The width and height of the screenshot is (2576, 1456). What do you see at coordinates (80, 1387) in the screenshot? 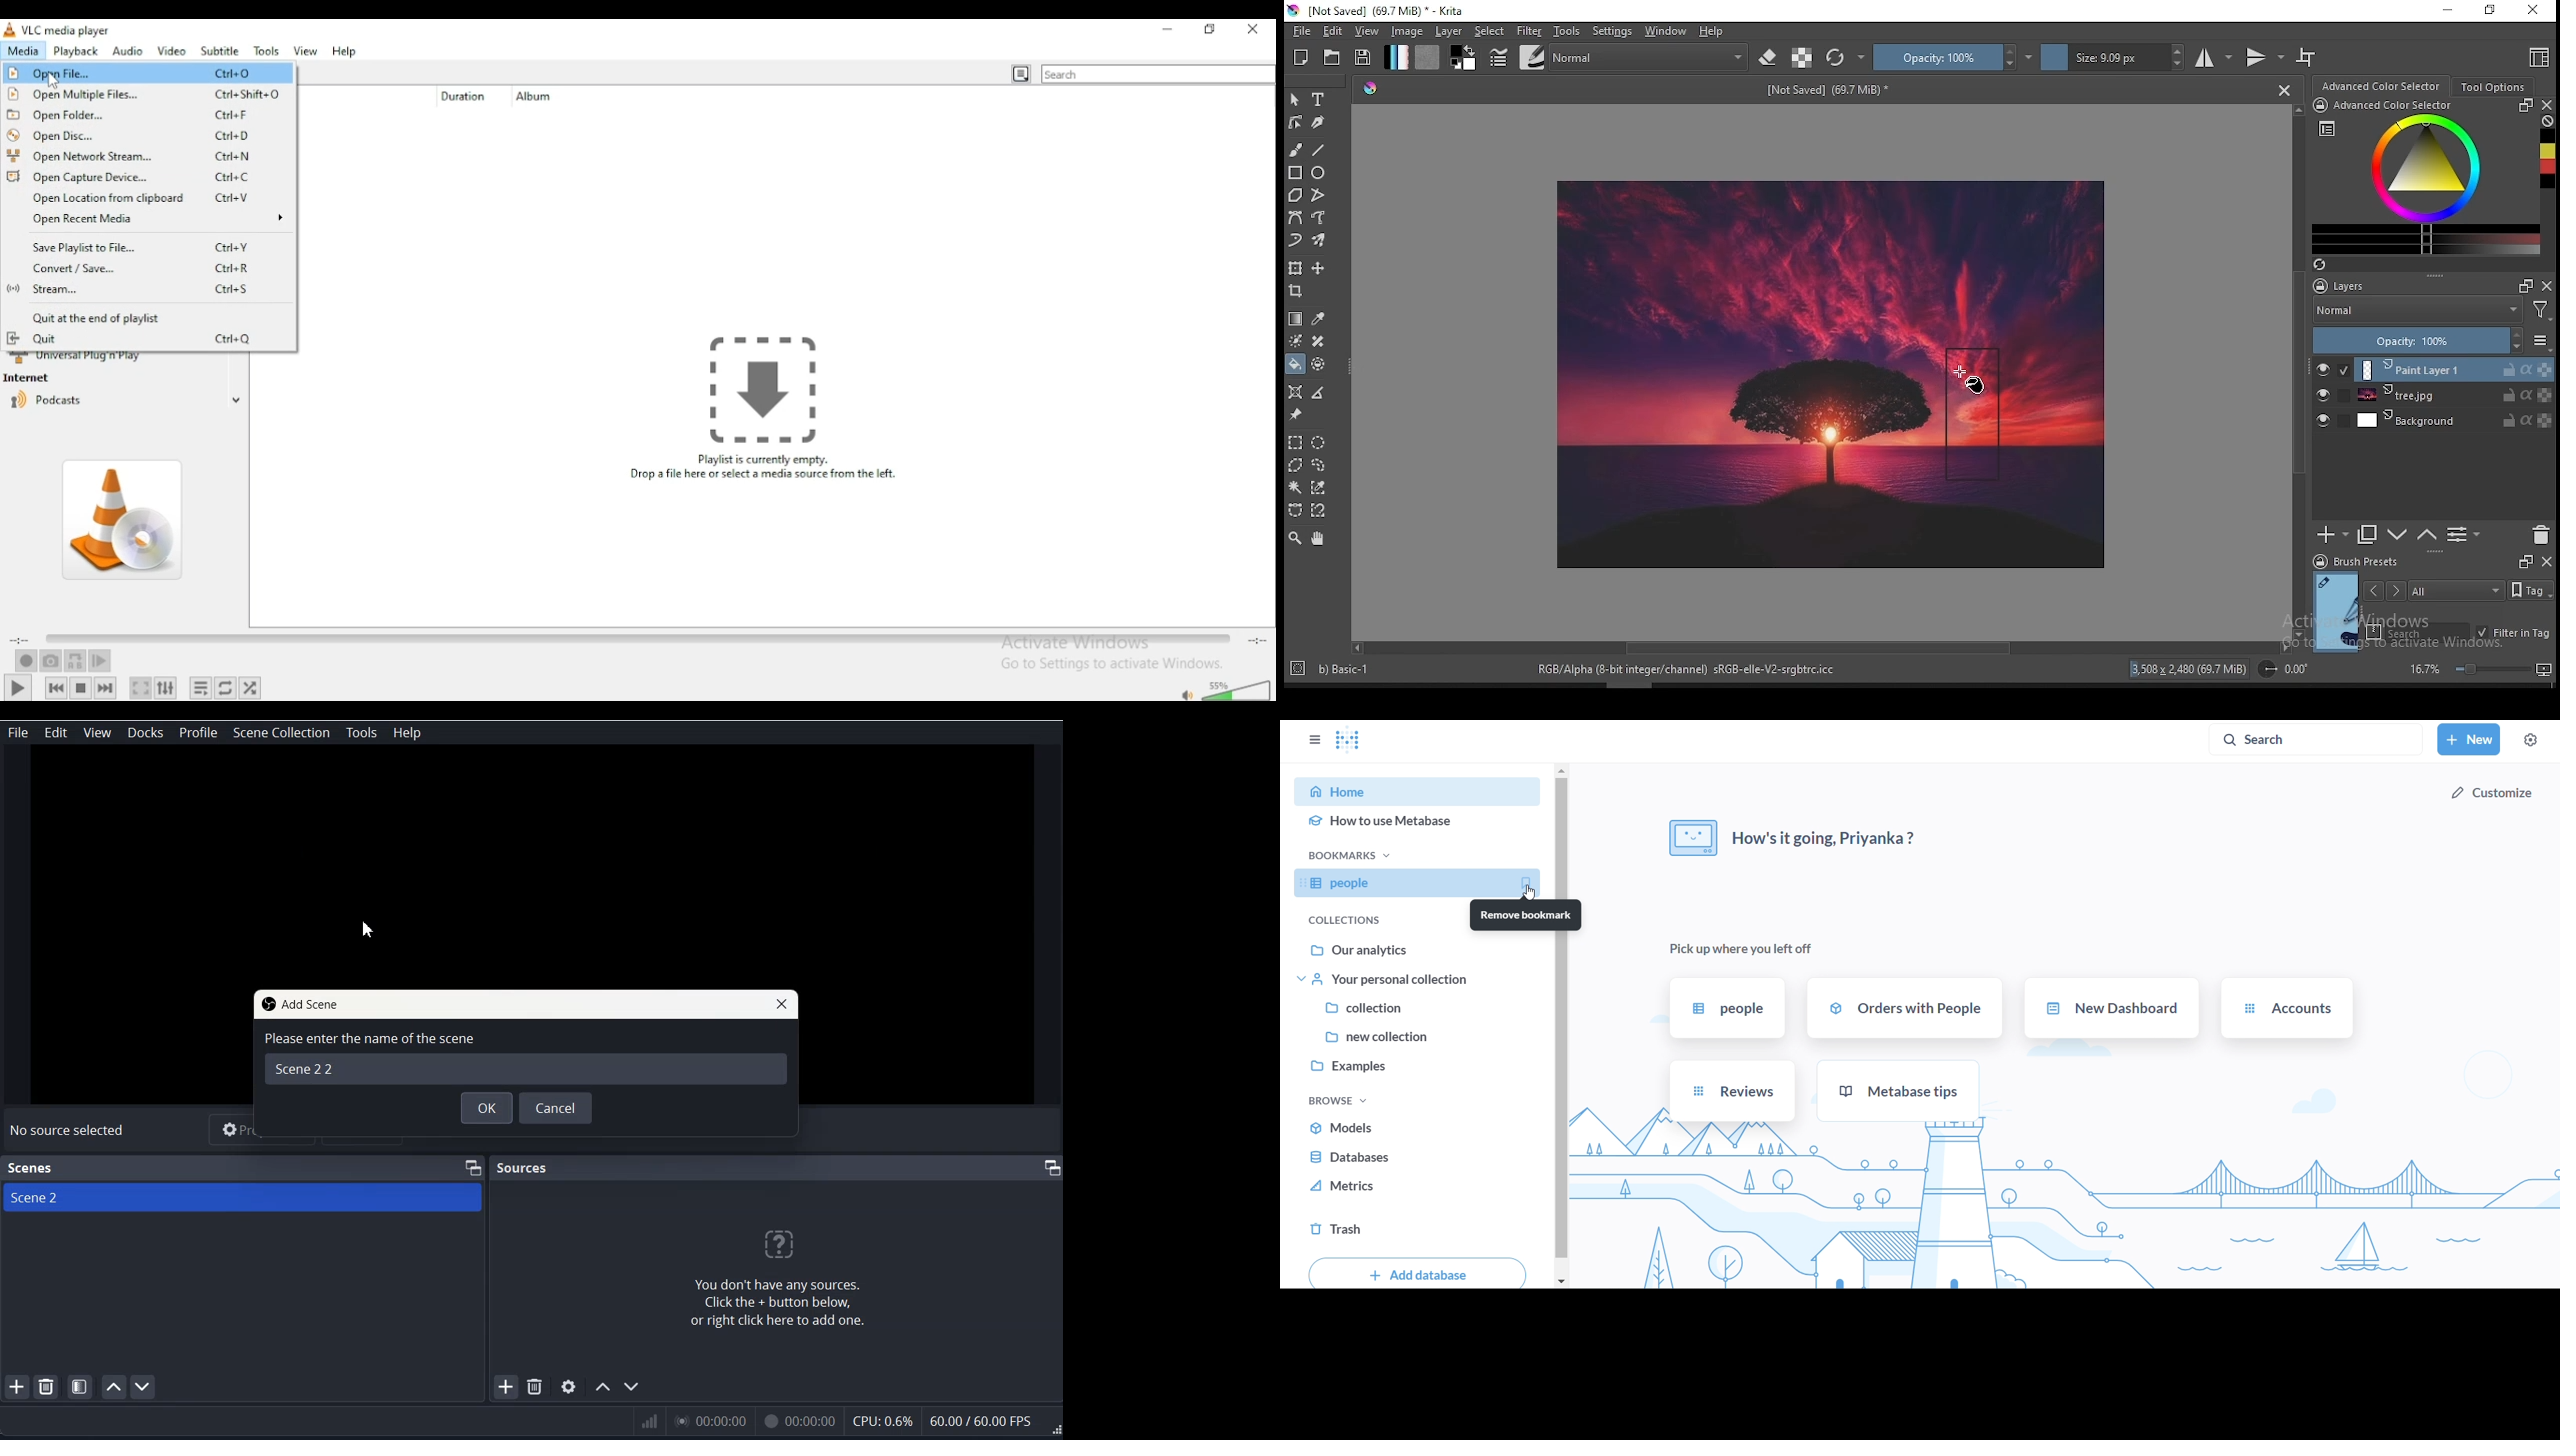
I see `Open Scene Filter` at bounding box center [80, 1387].